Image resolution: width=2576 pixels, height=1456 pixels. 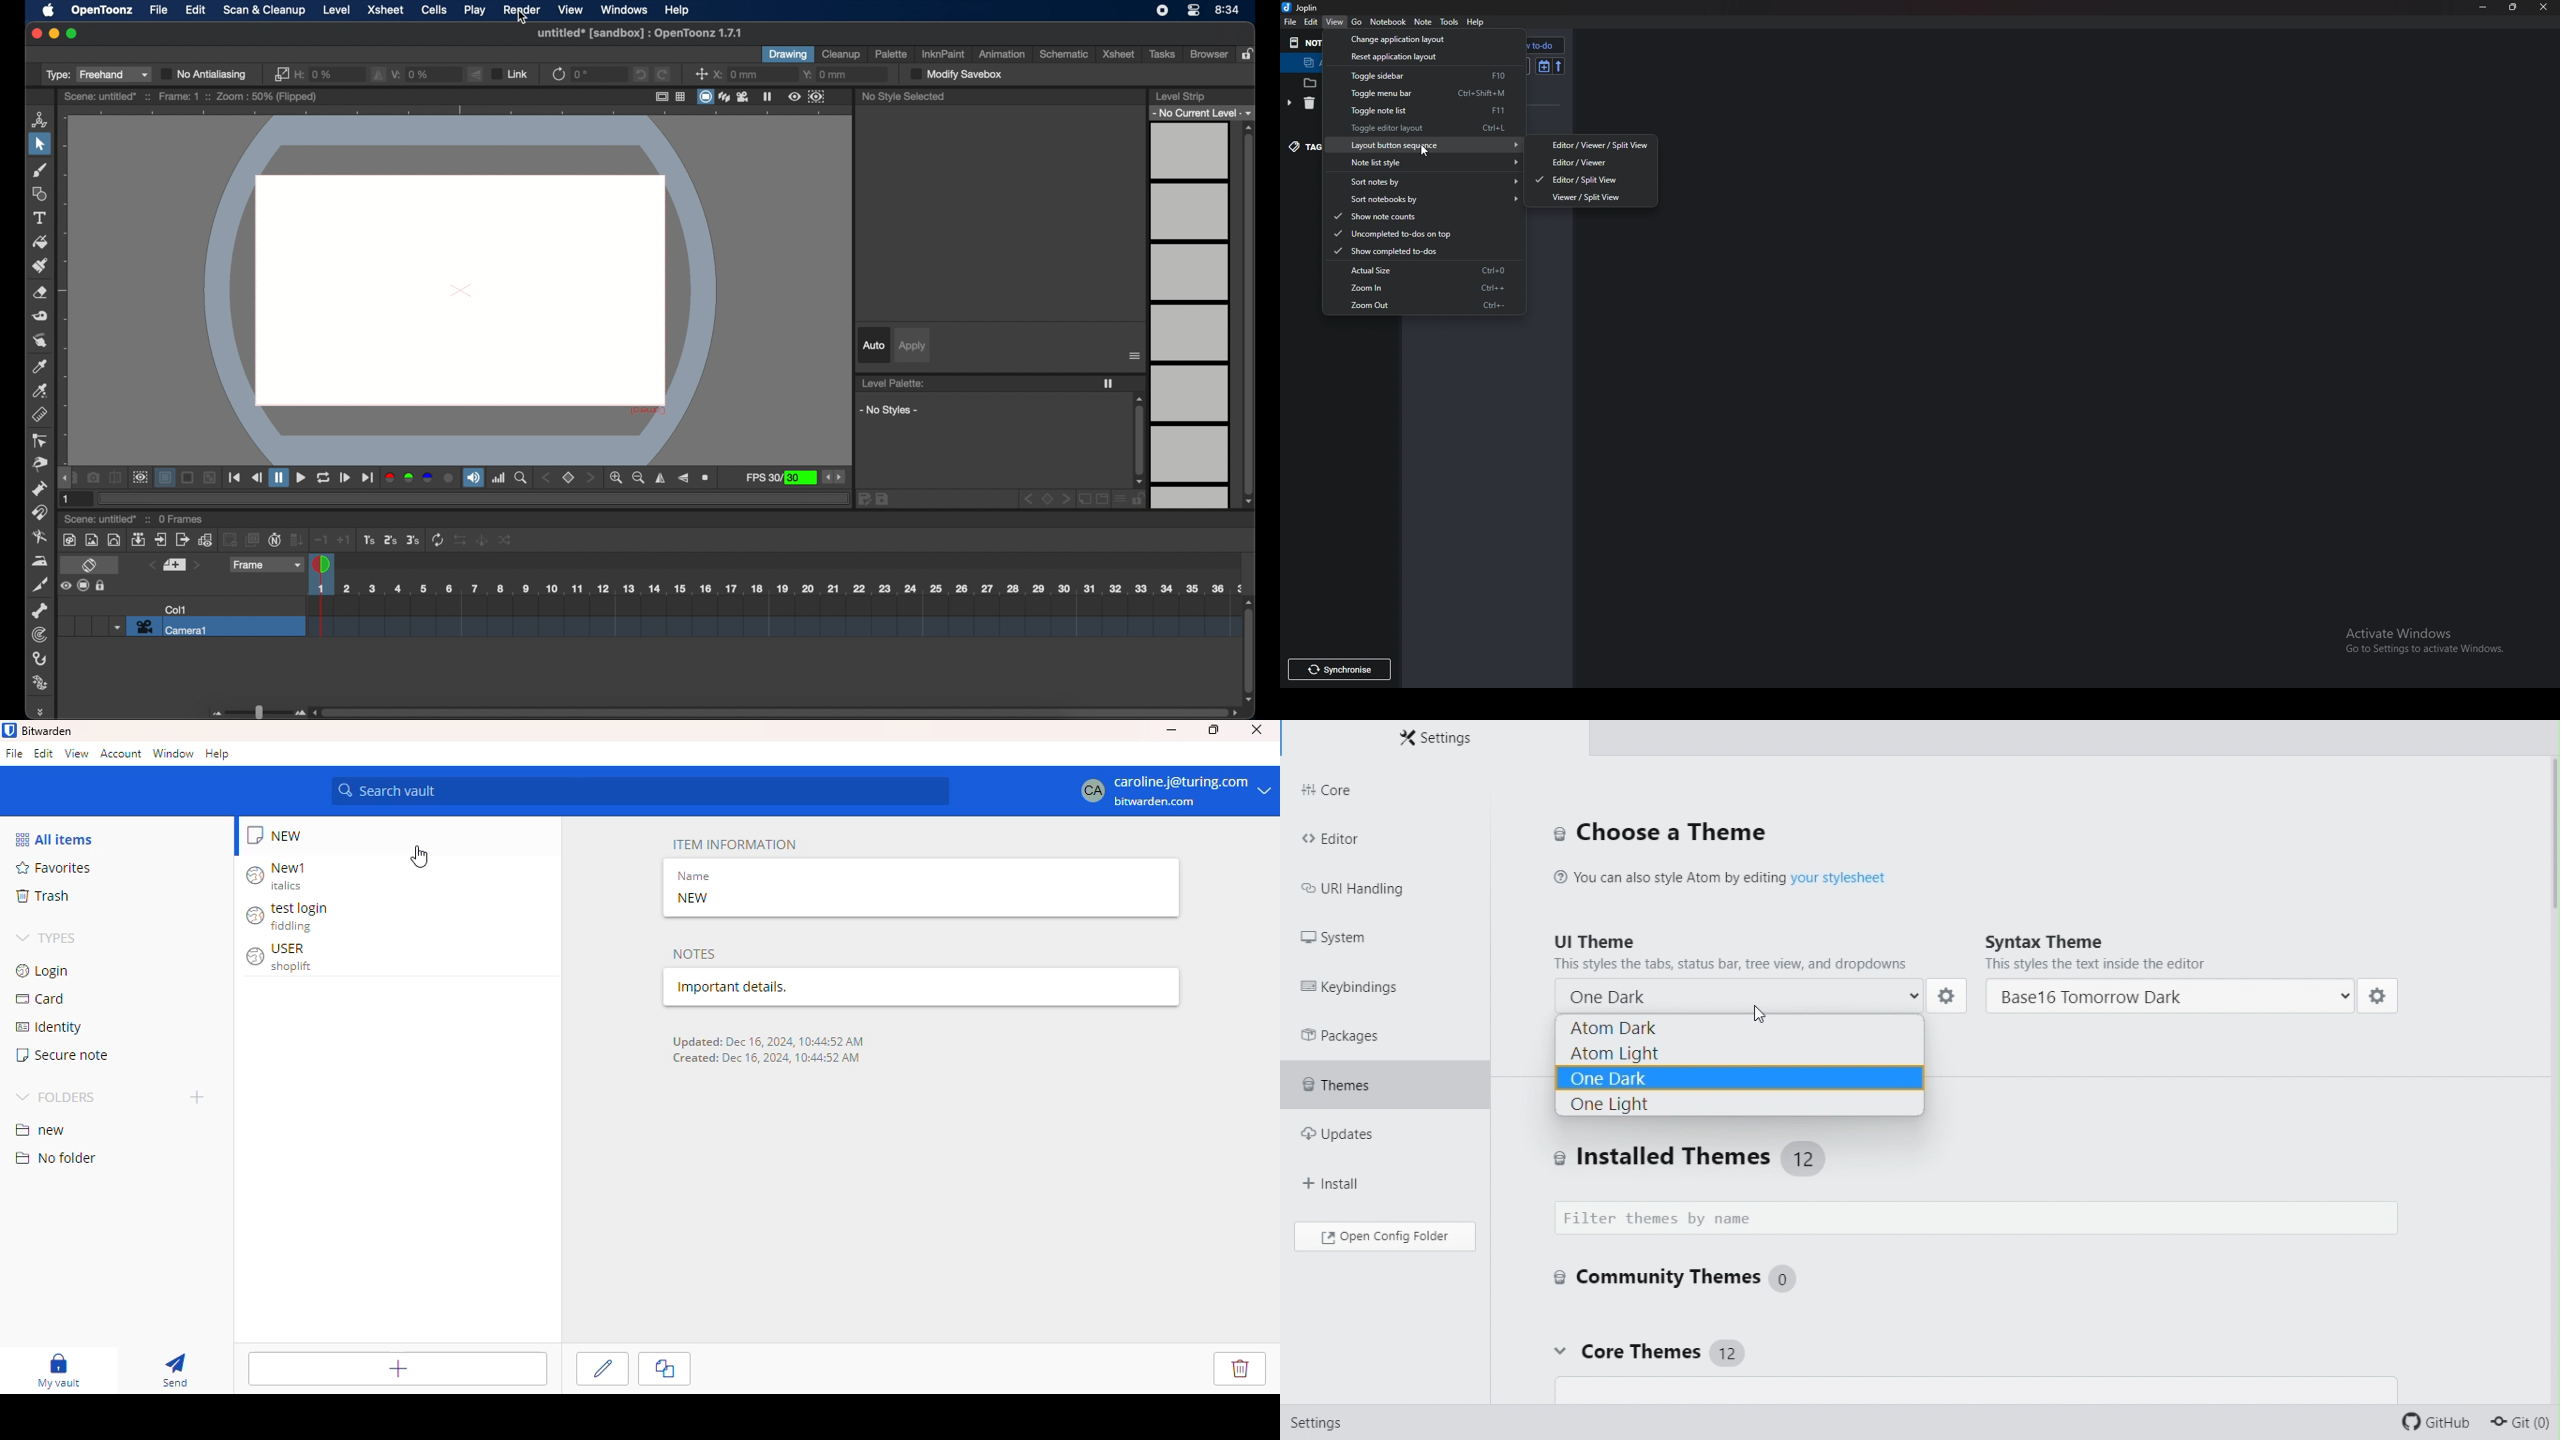 I want to click on one dark, so click(x=1745, y=993).